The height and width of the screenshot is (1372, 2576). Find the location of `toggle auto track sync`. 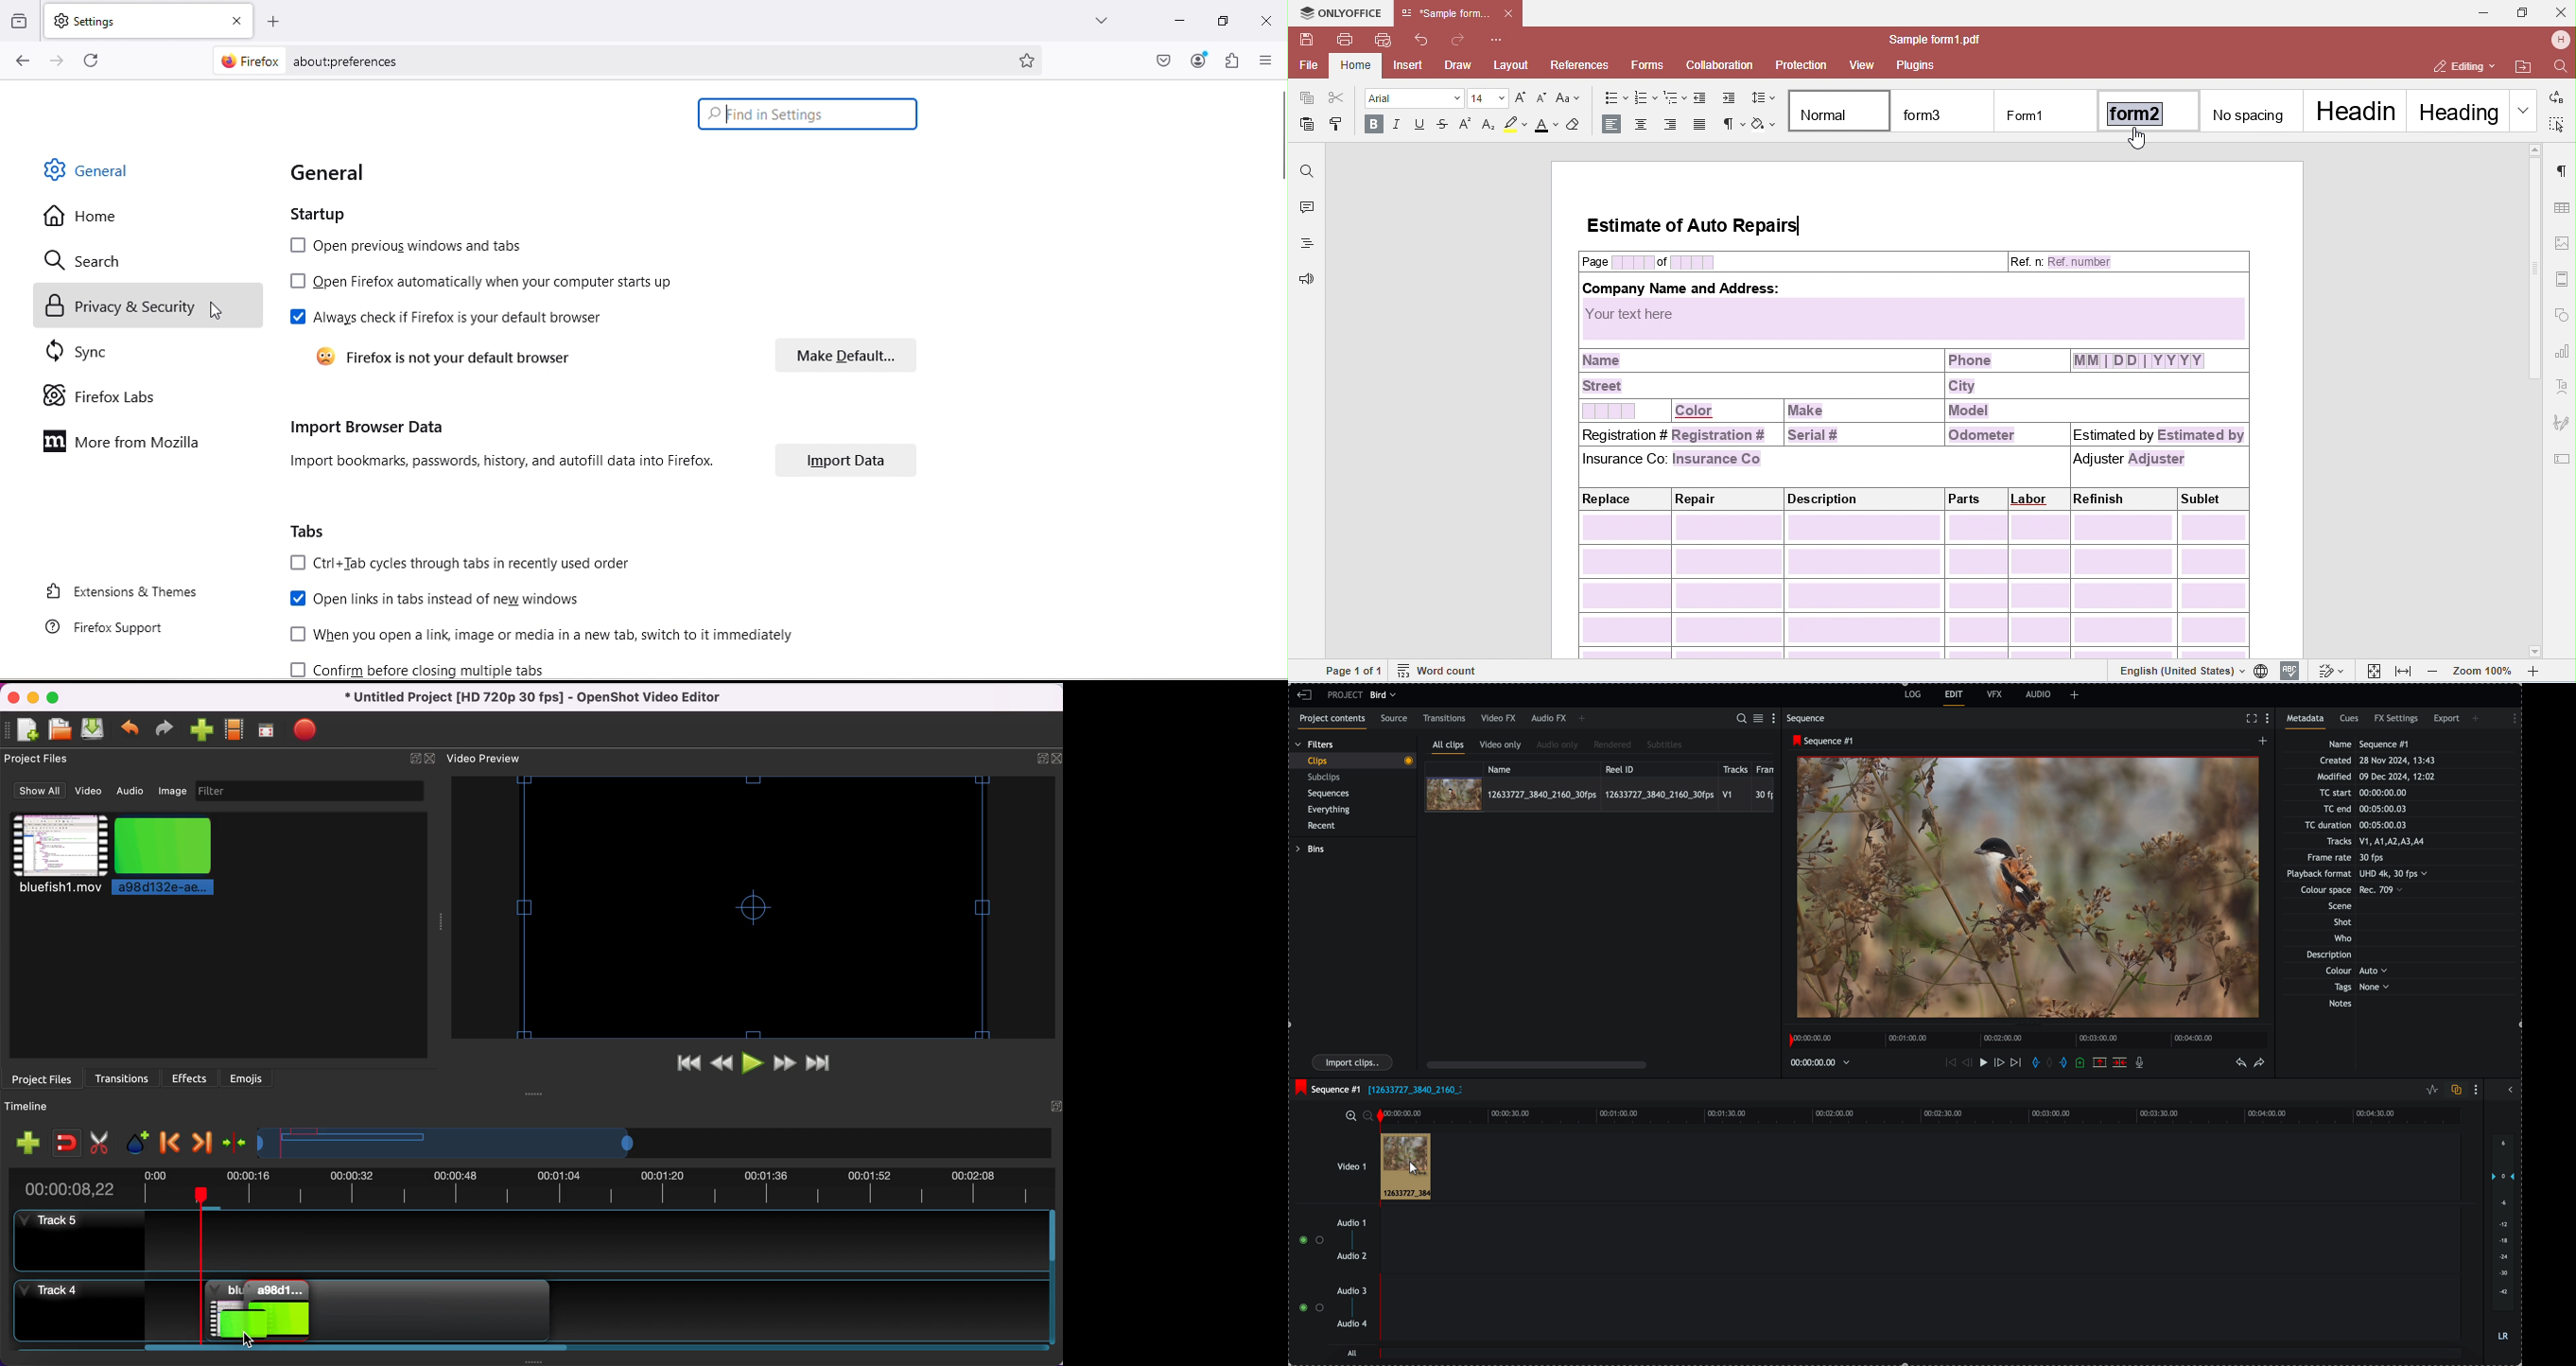

toggle auto track sync is located at coordinates (2455, 1090).